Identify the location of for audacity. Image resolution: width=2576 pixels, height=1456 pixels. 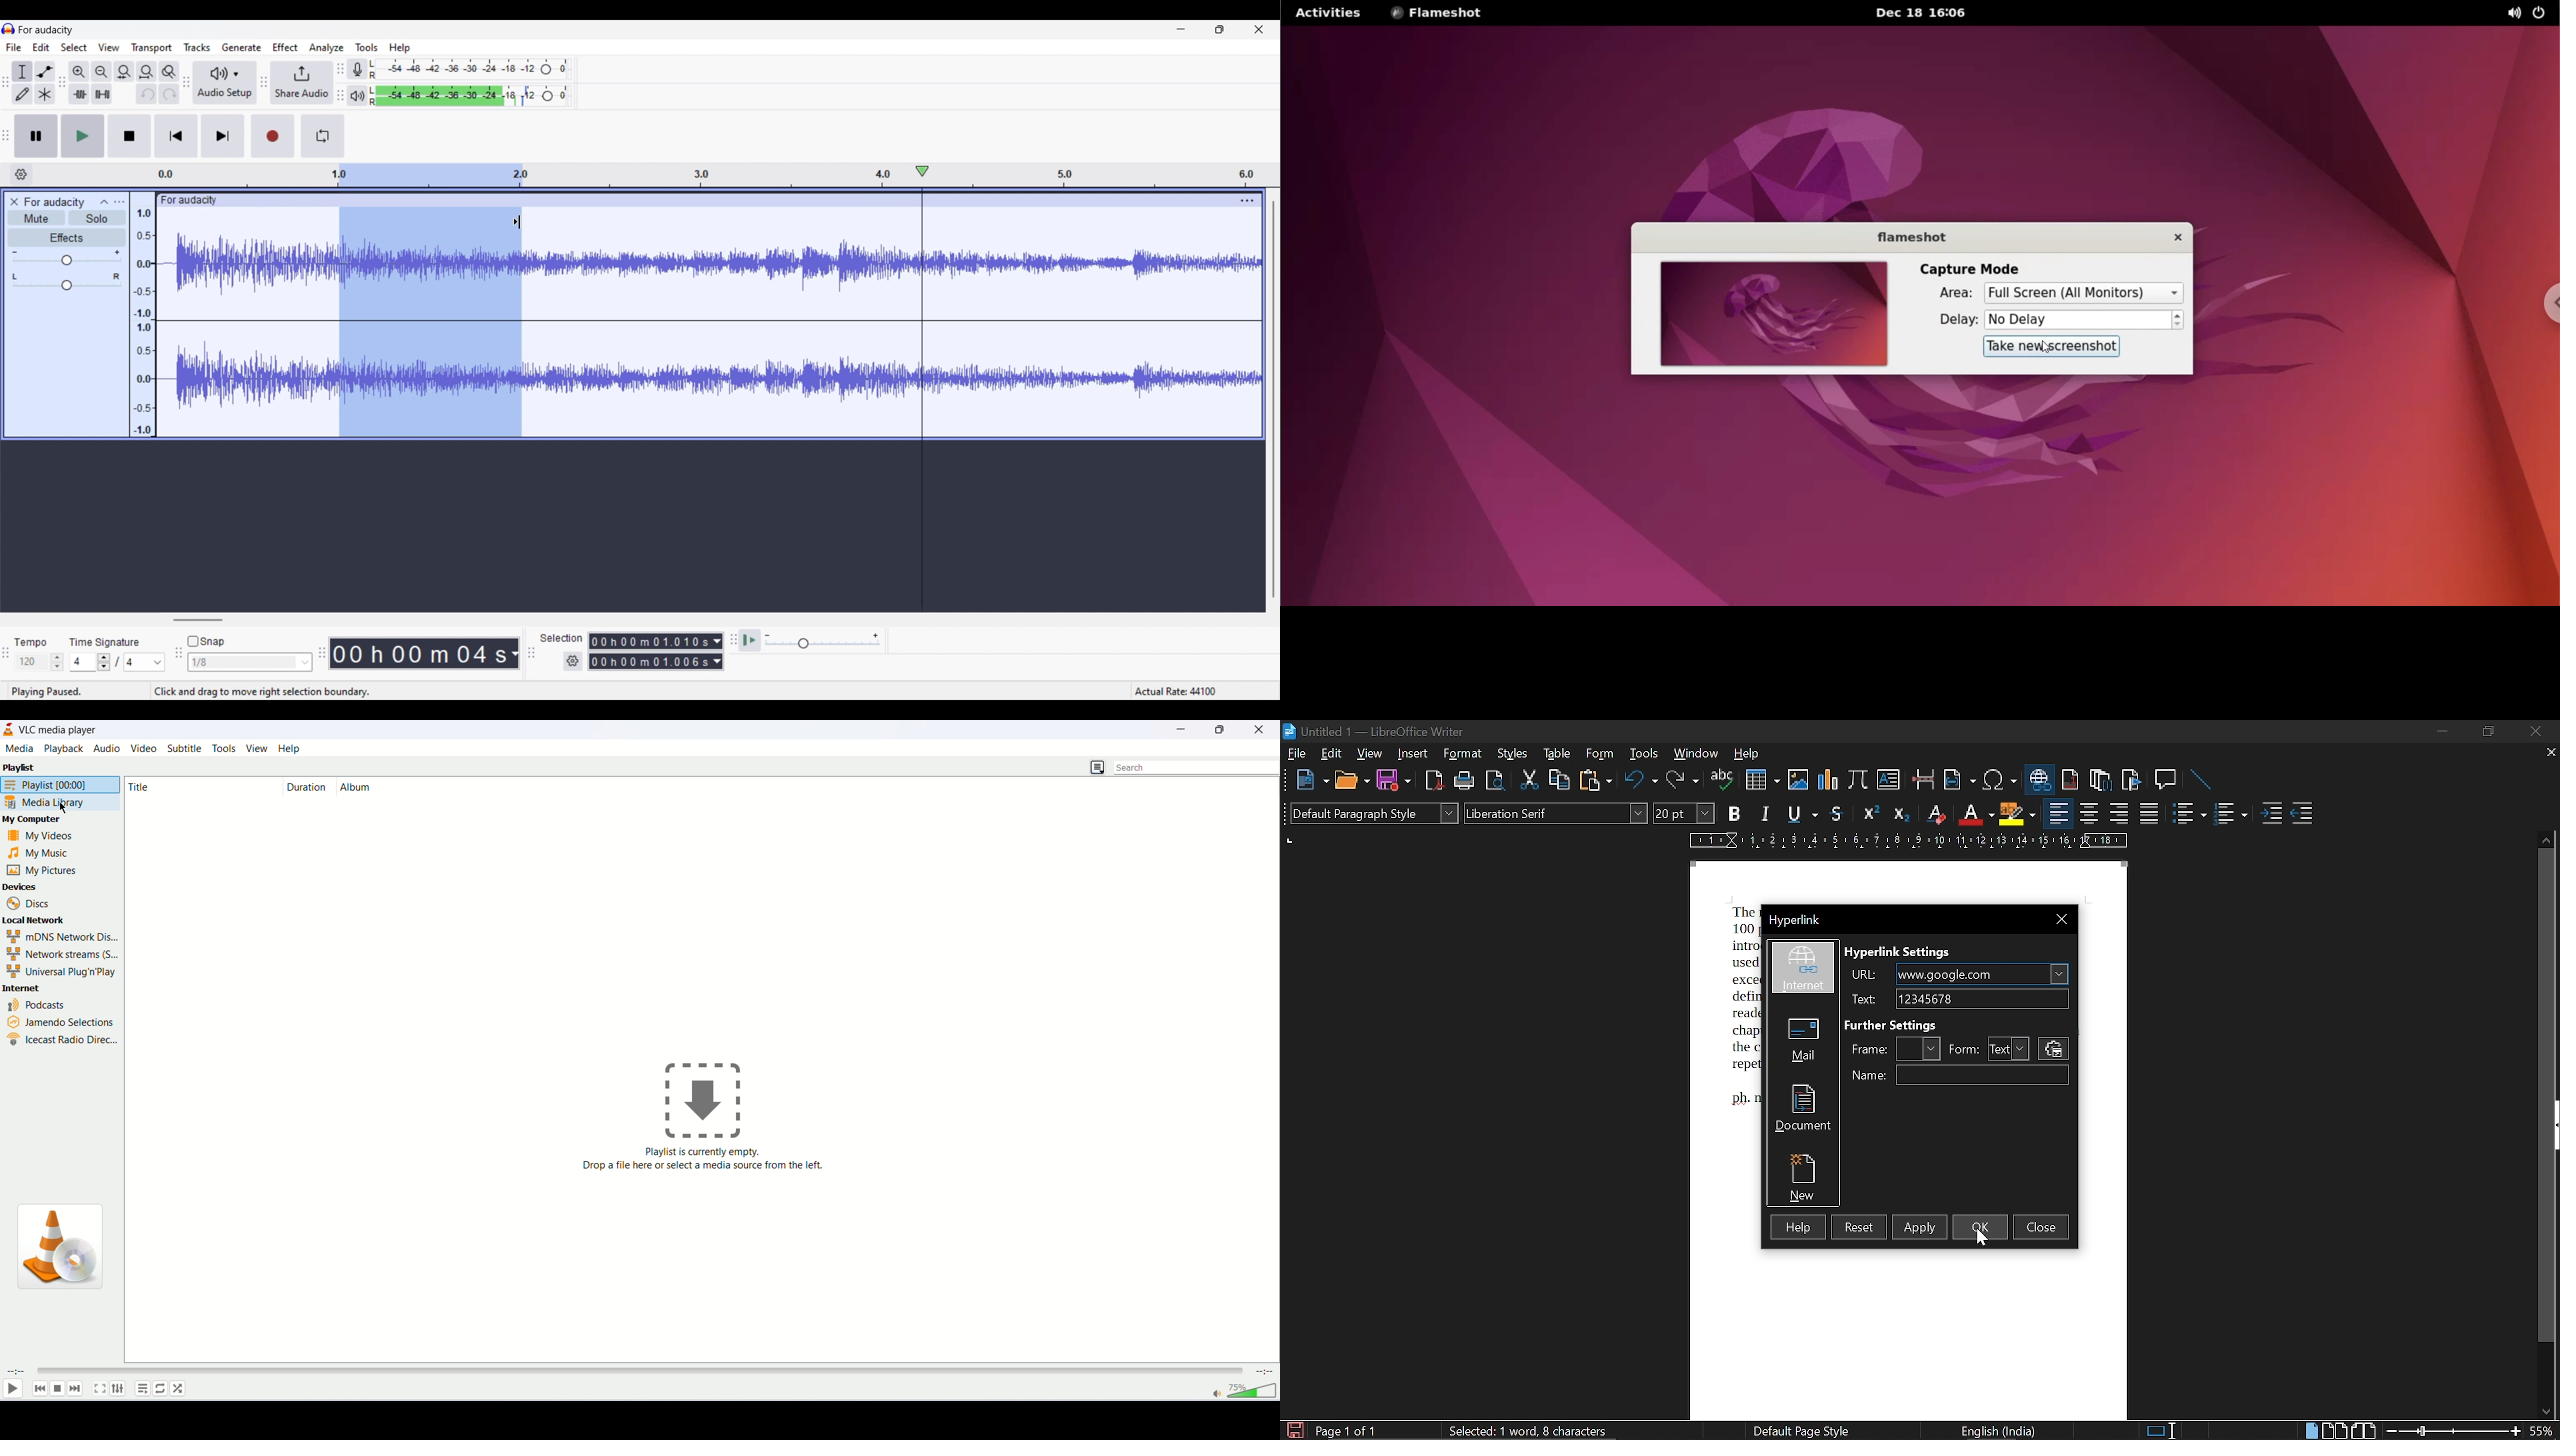
(57, 202).